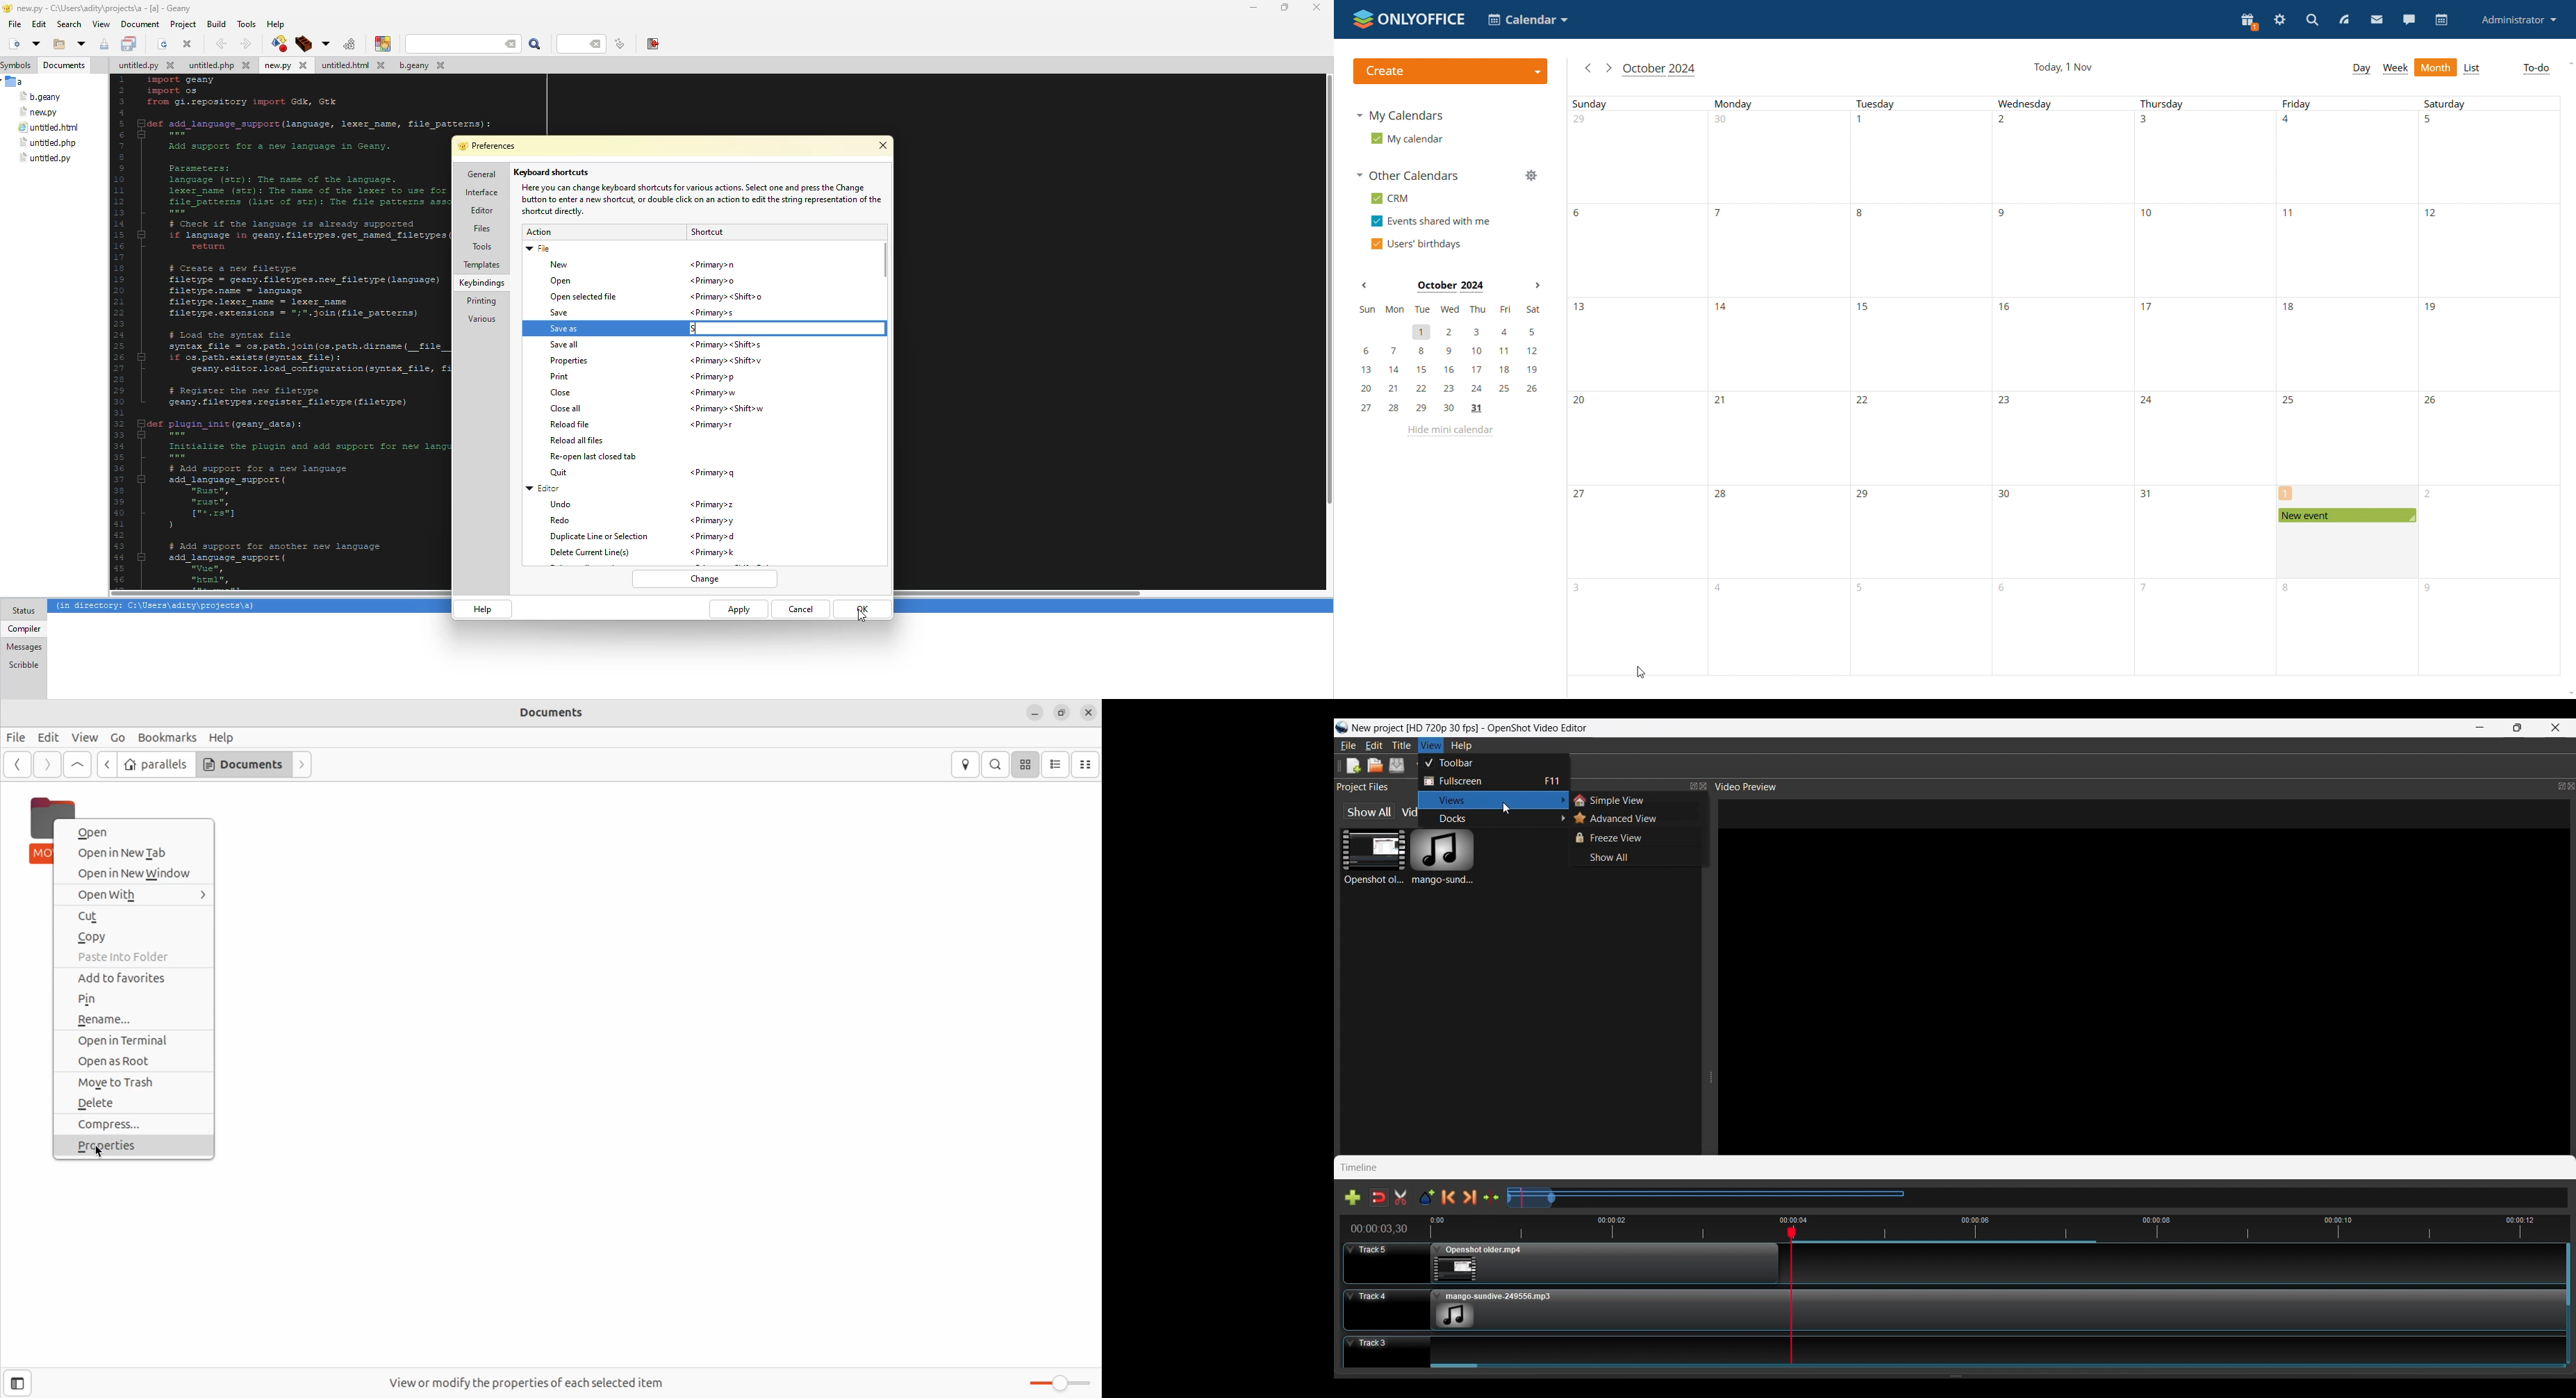 This screenshot has height=1400, width=2576. I want to click on Documents, so click(243, 764).